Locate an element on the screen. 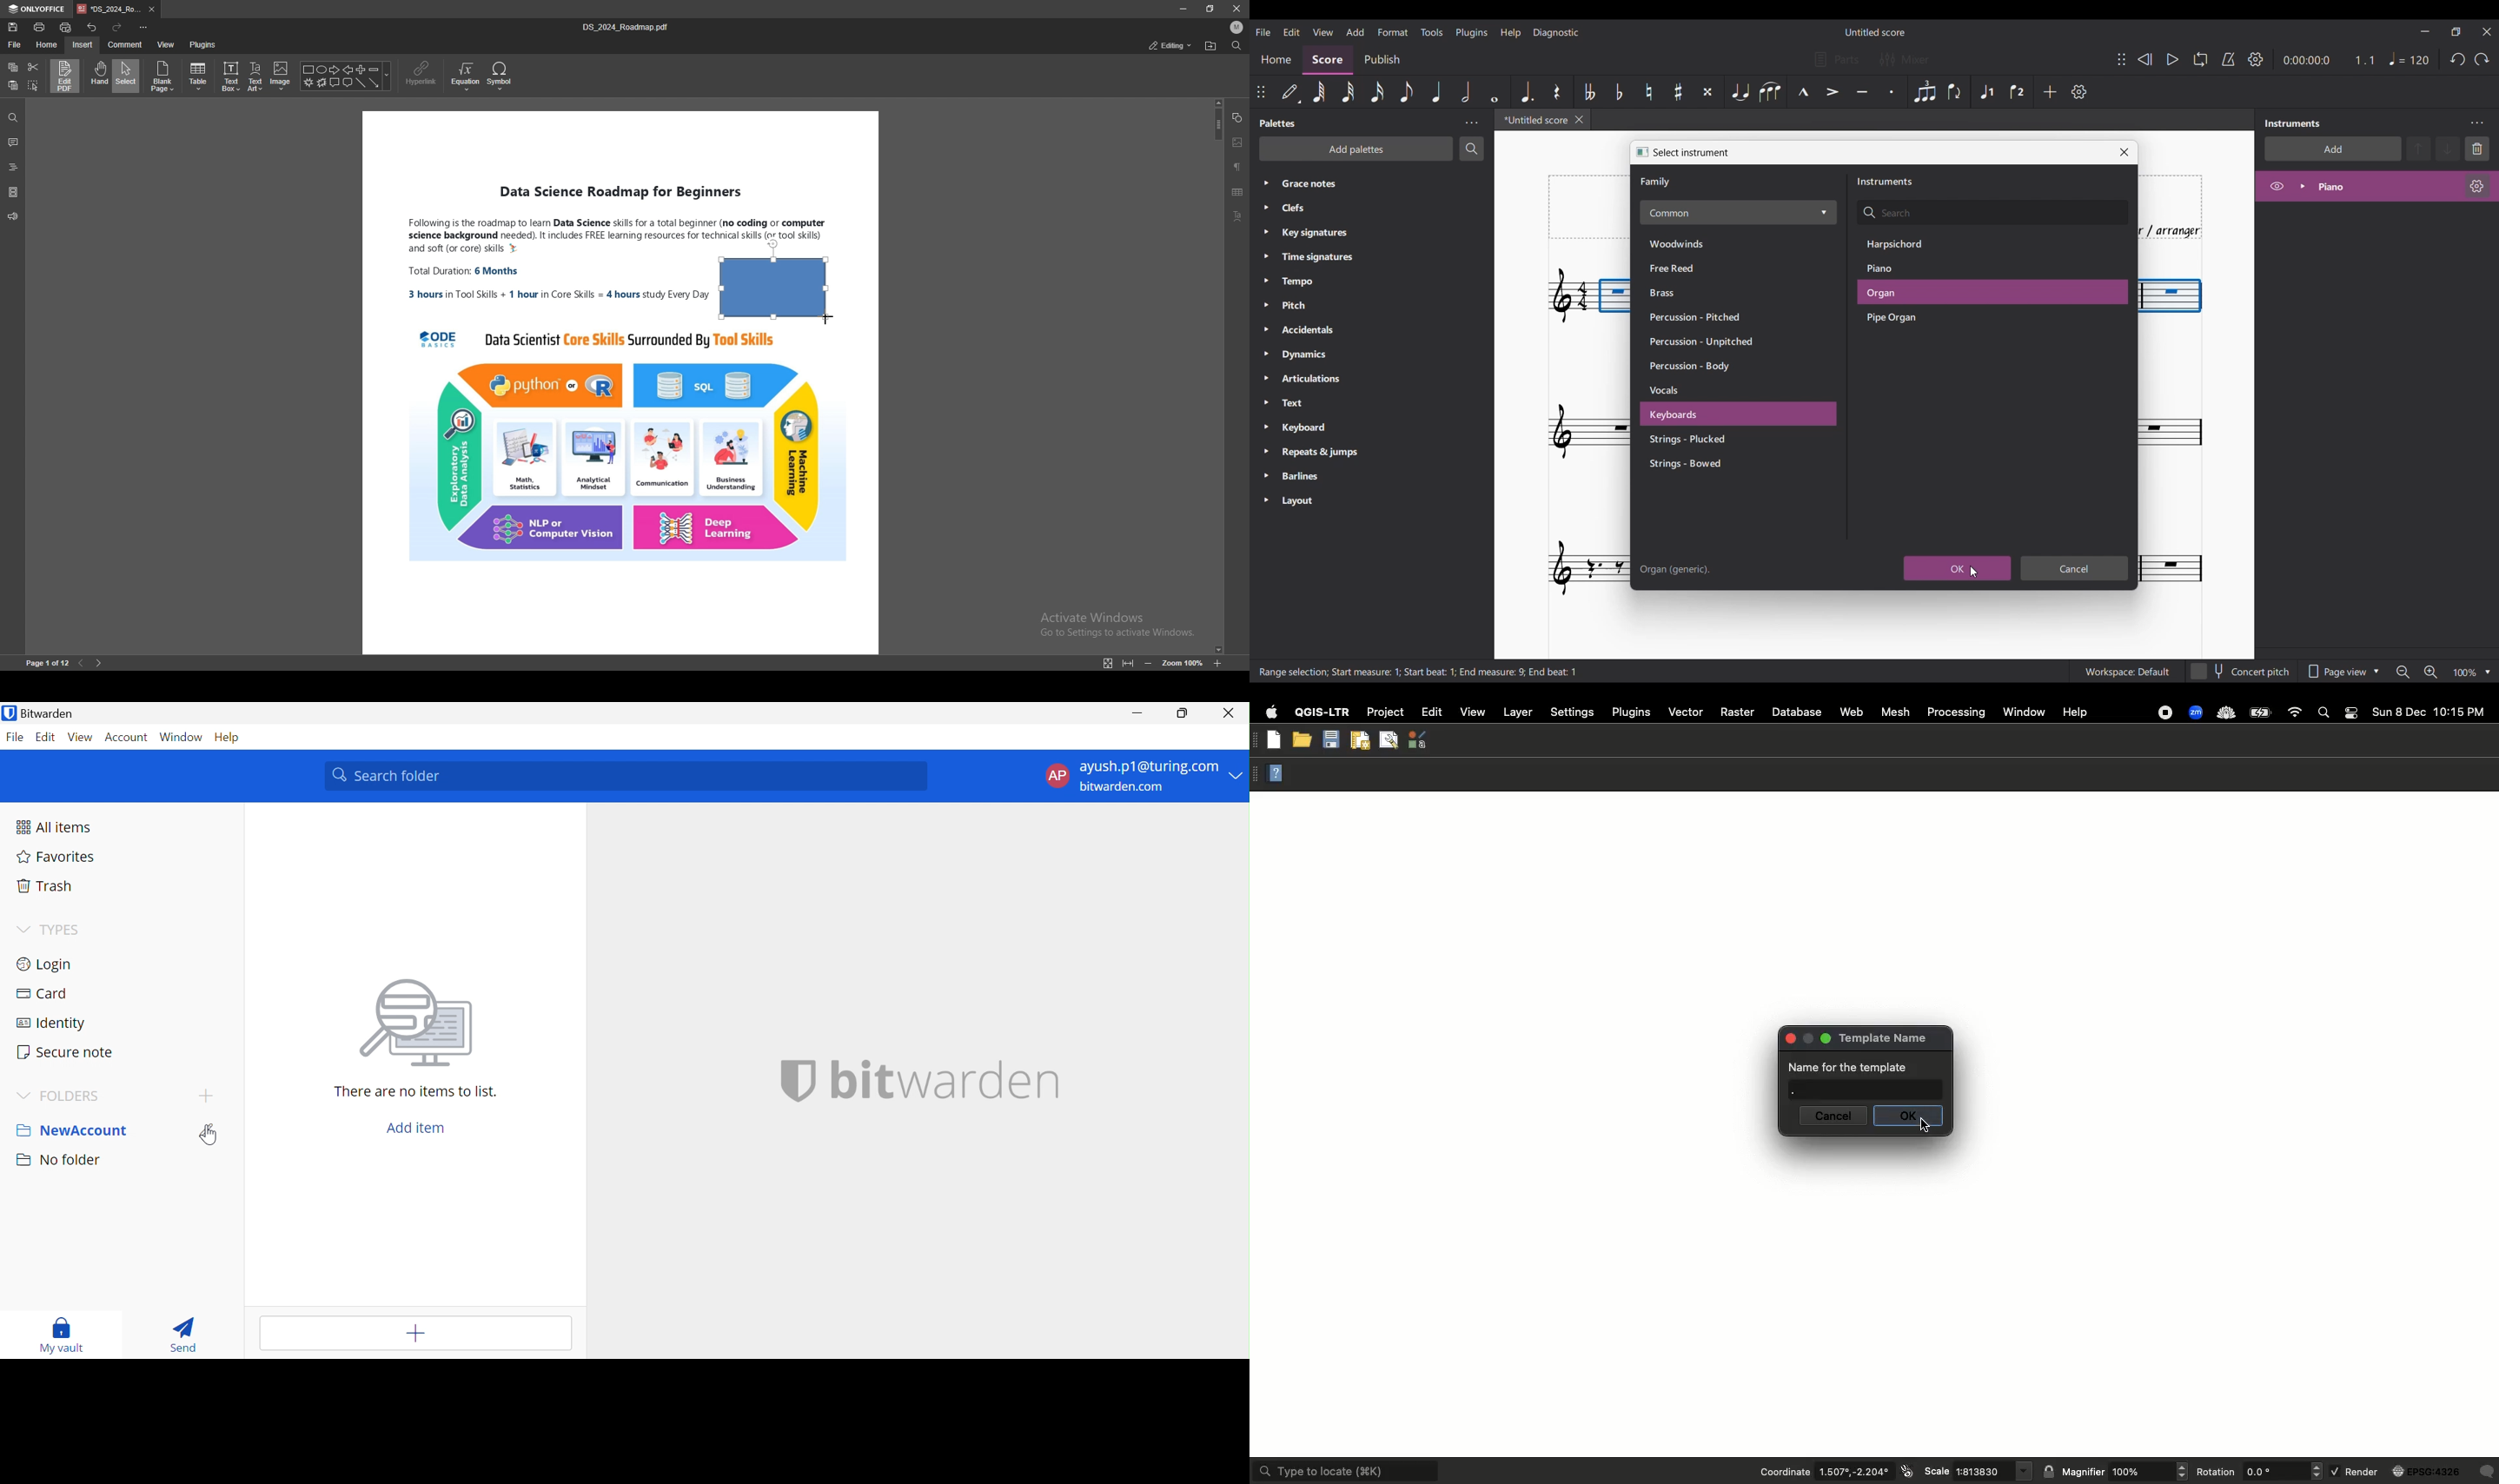  FOLDERS is located at coordinates (78, 1095).